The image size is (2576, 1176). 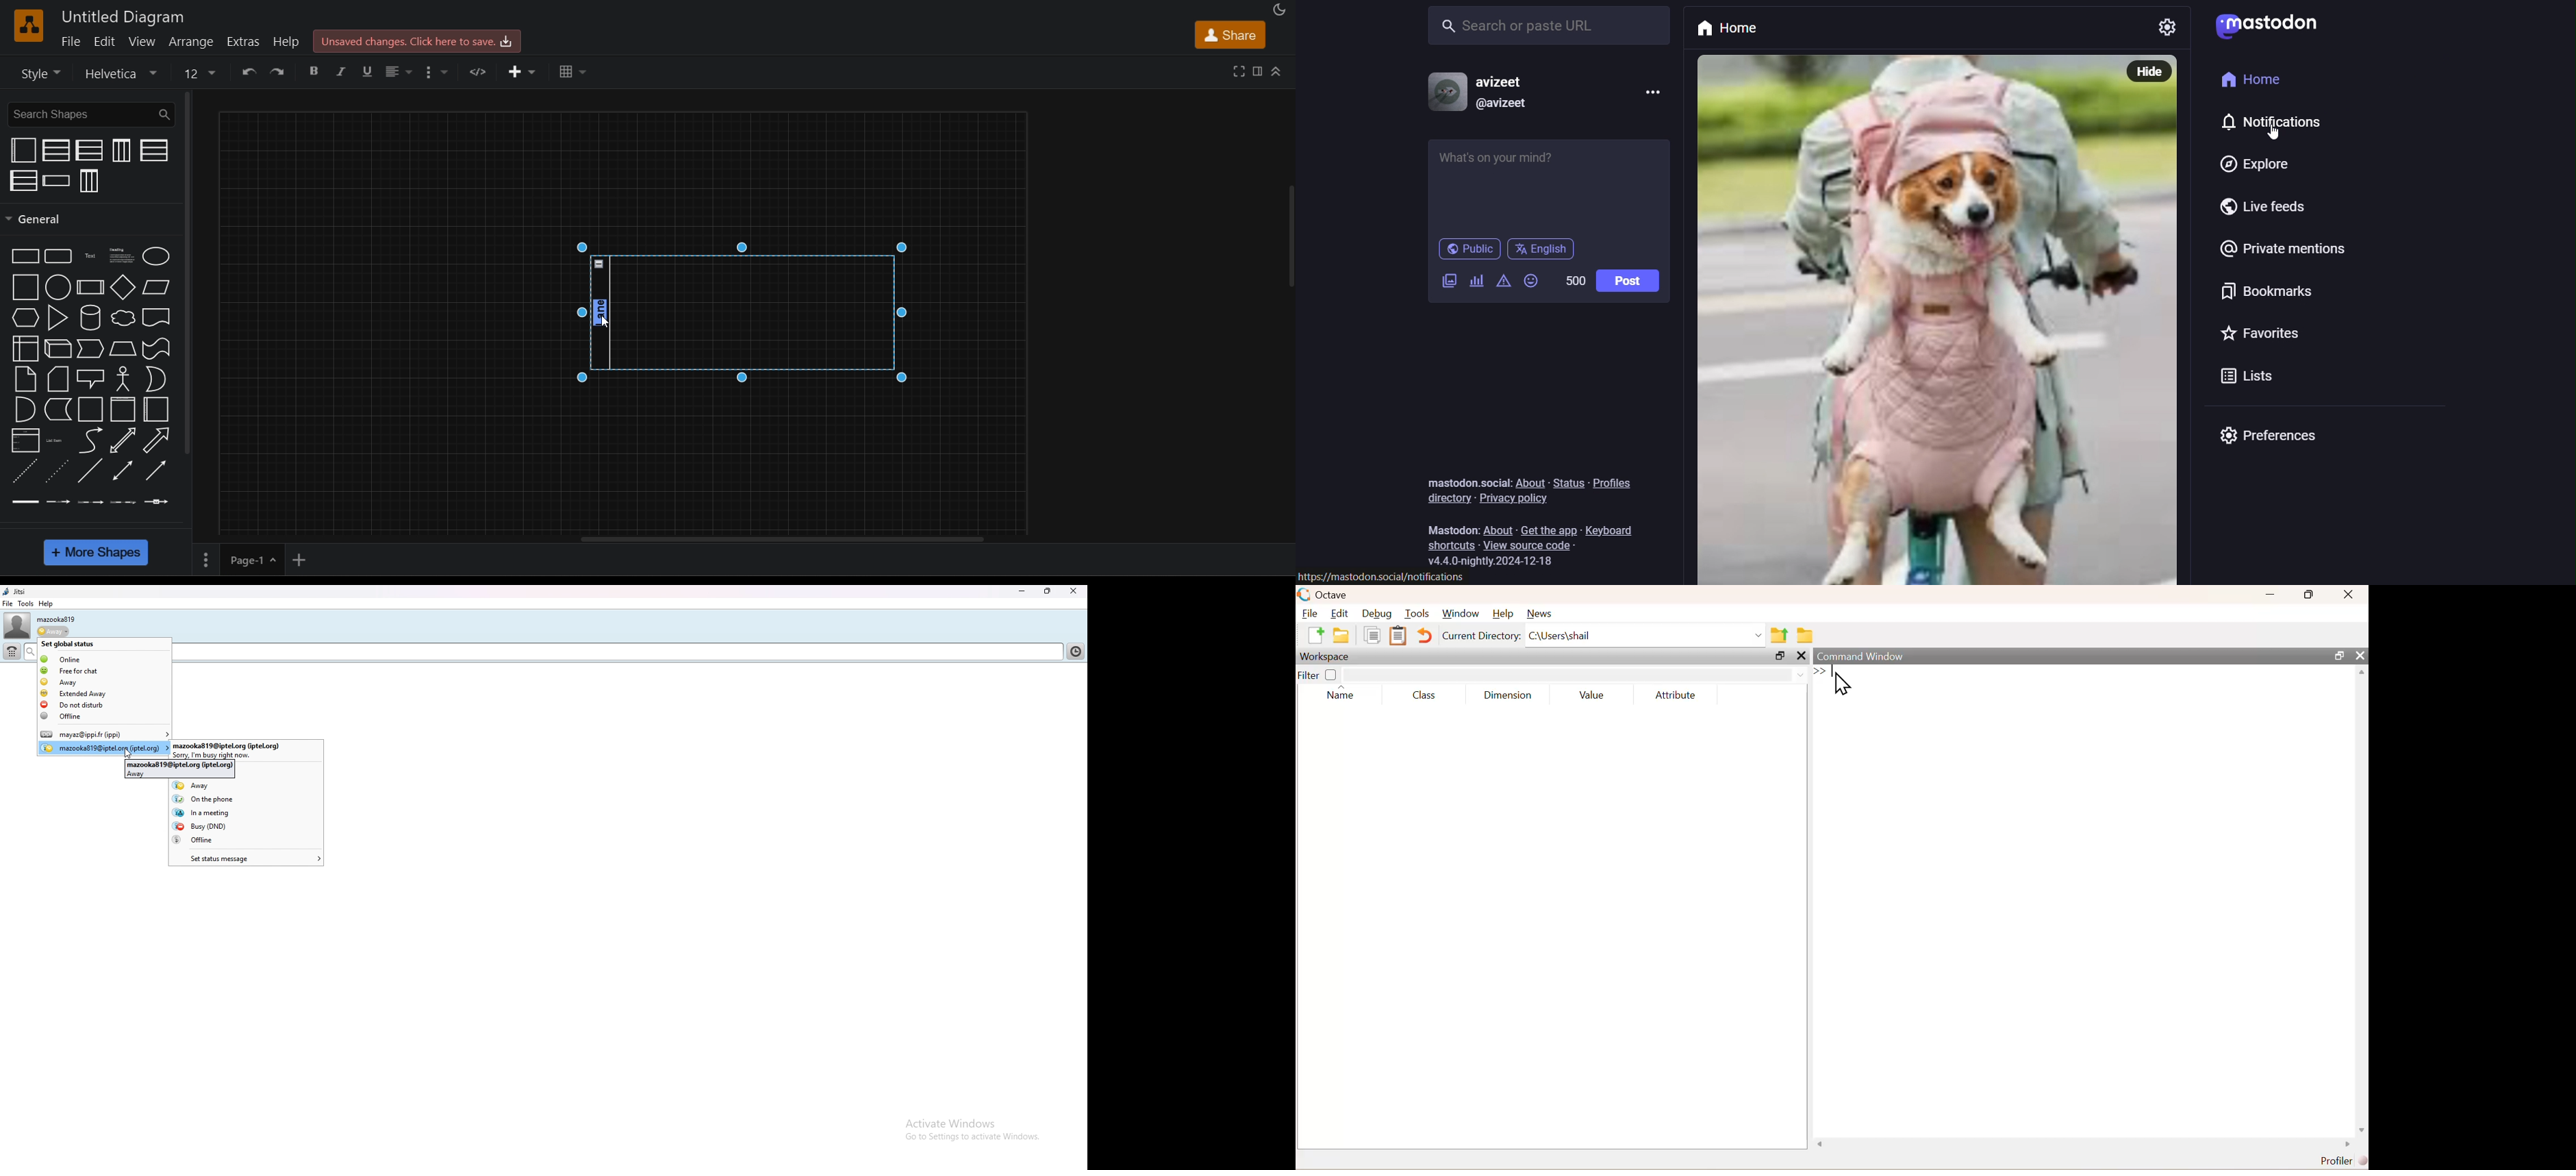 What do you see at coordinates (1419, 613) in the screenshot?
I see `Tools` at bounding box center [1419, 613].